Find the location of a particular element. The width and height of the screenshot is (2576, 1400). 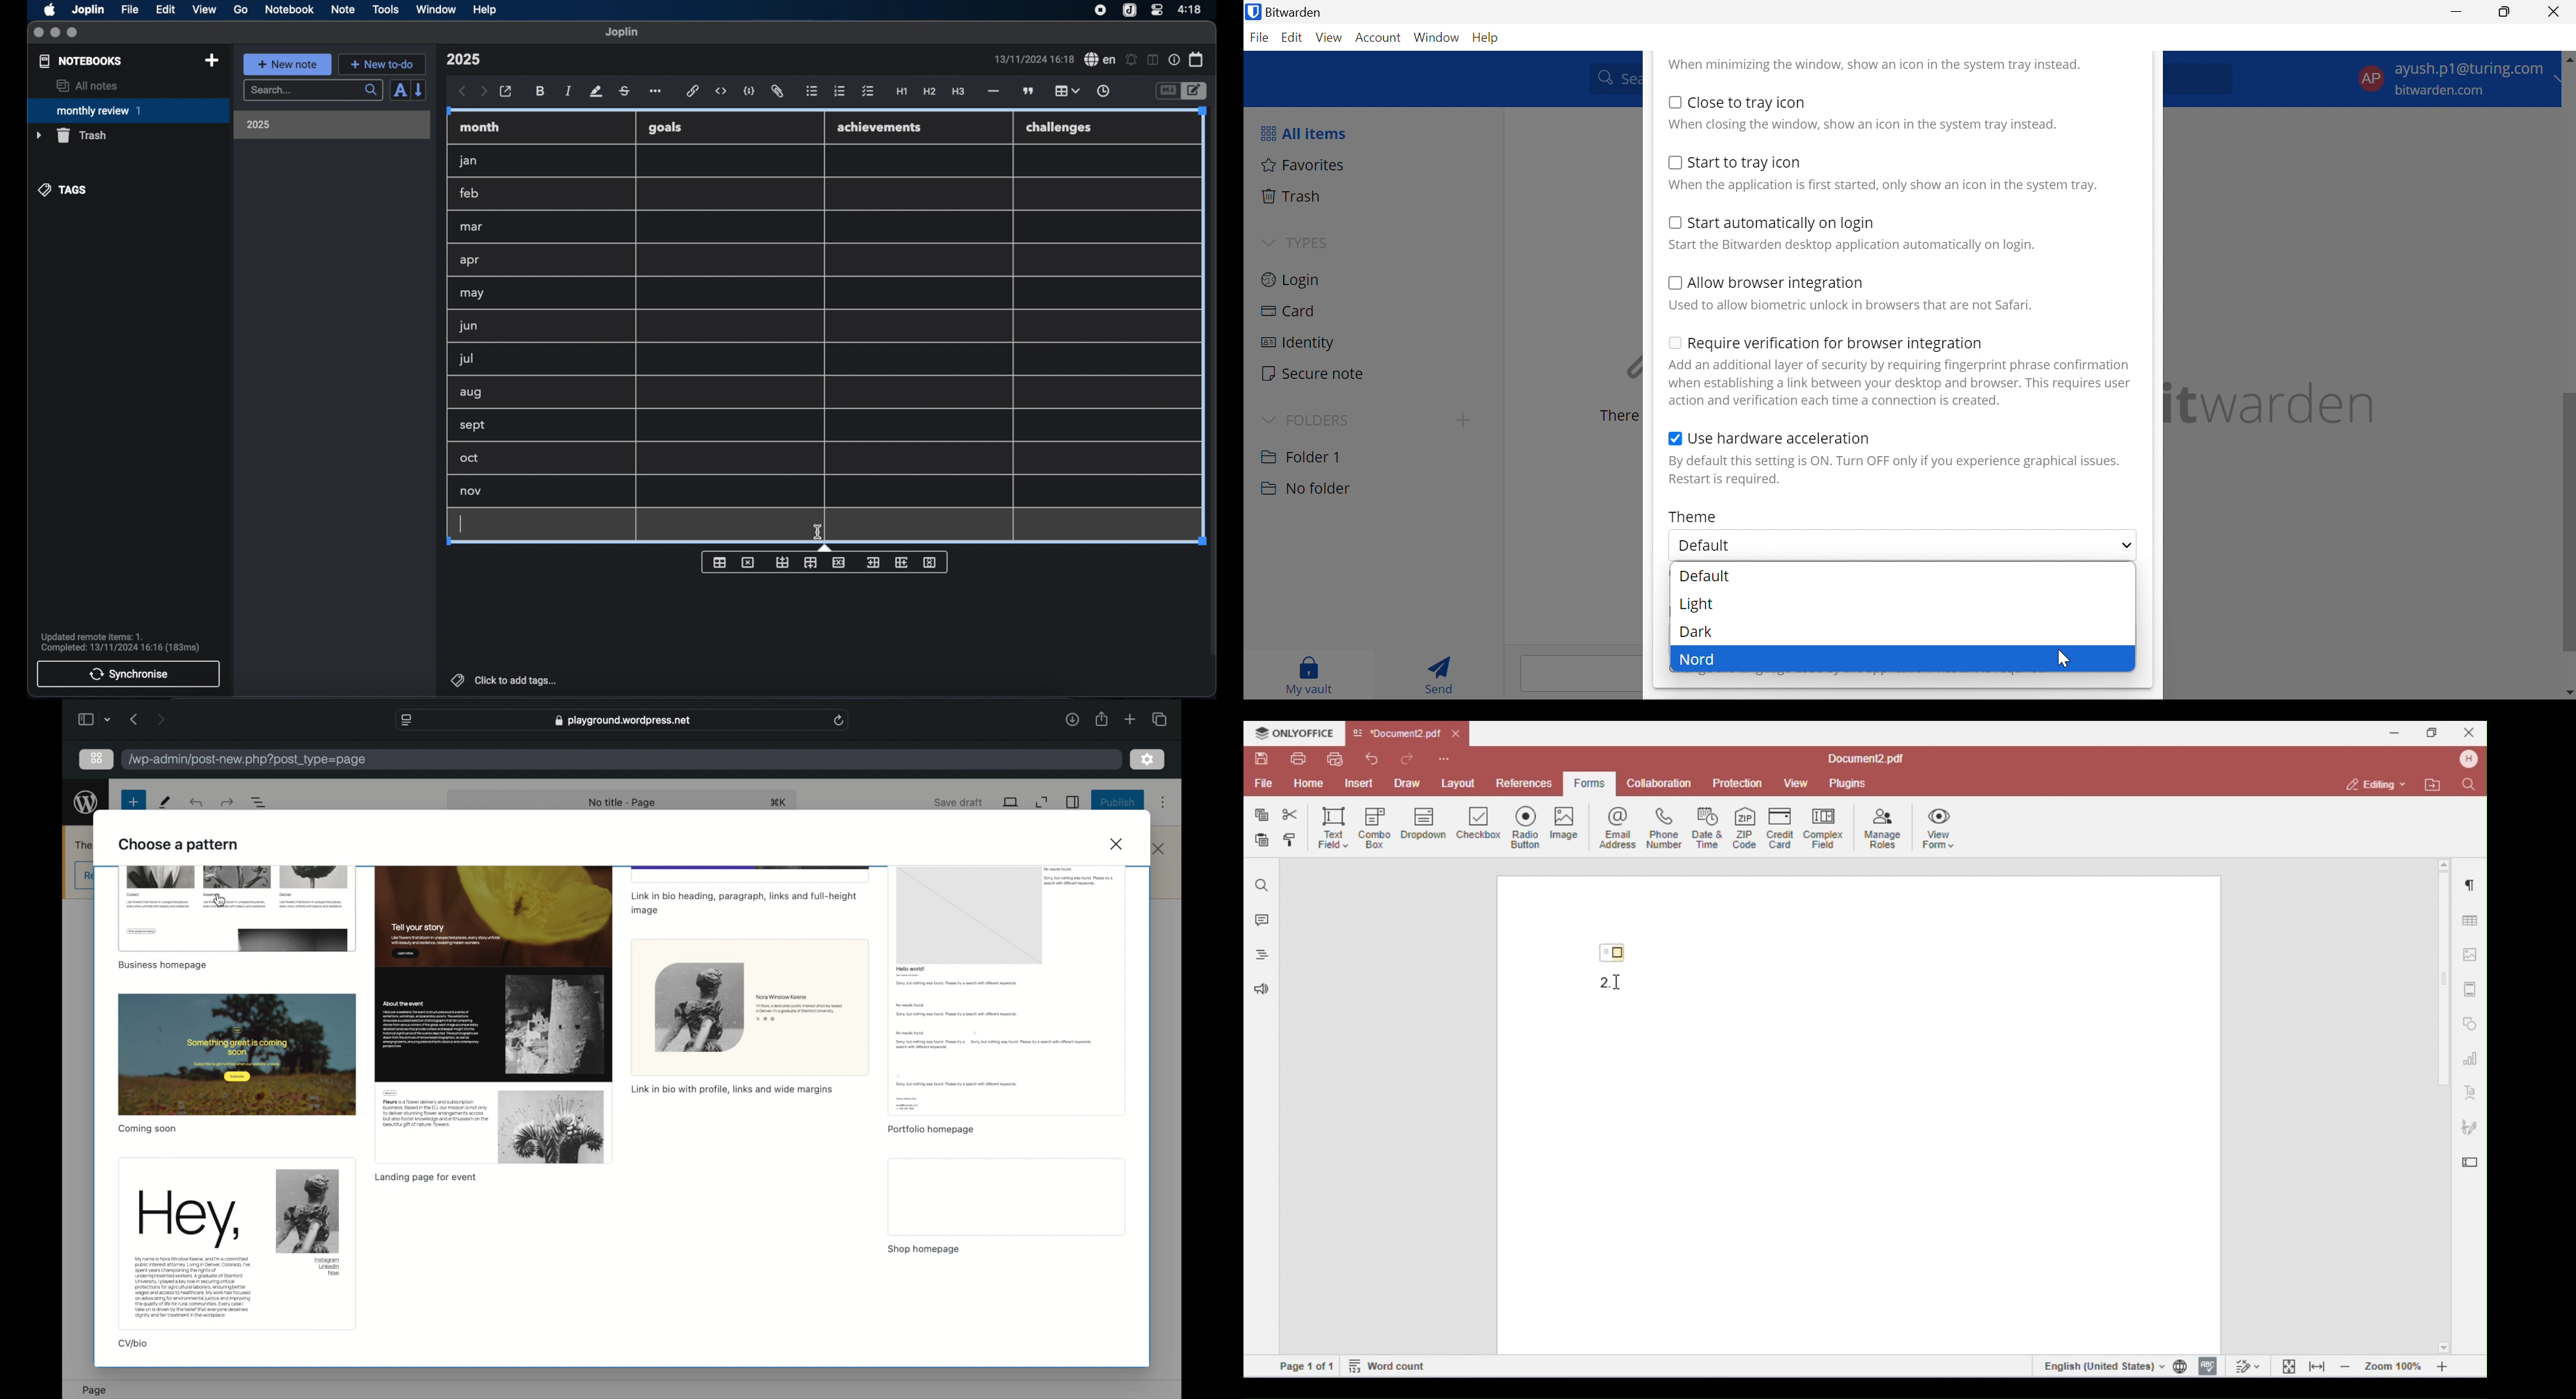

Trash is located at coordinates (1293, 196).